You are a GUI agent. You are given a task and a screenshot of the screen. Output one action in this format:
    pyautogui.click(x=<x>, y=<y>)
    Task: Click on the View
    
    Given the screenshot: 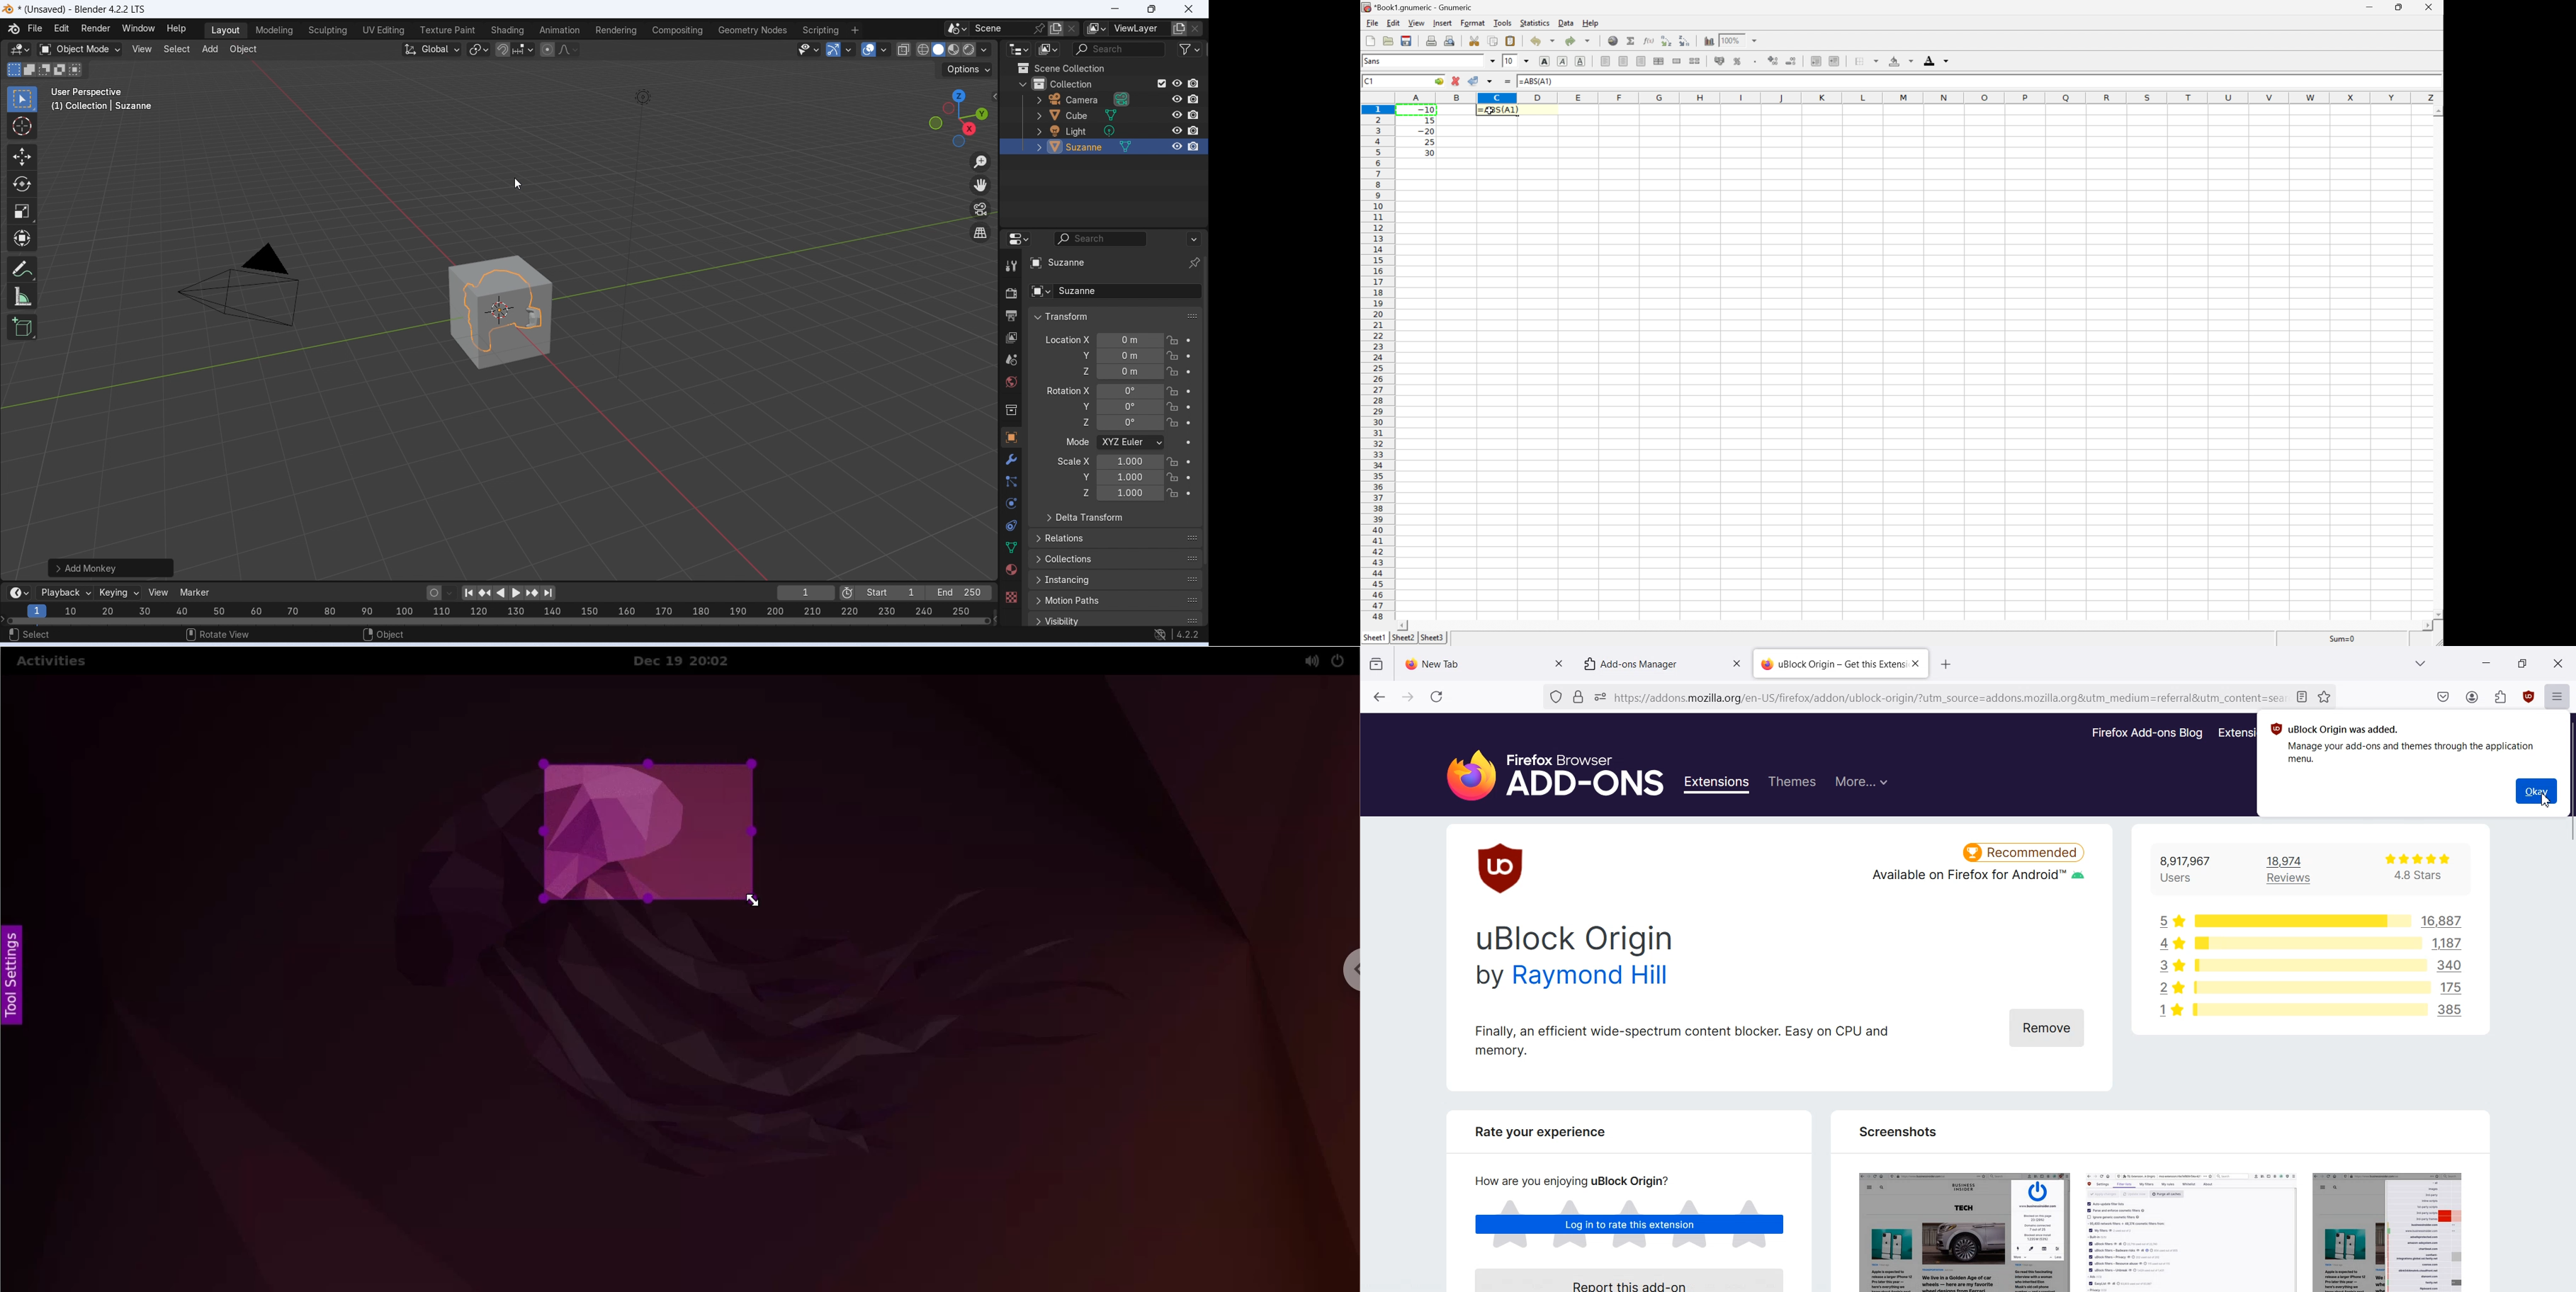 What is the action you would take?
    pyautogui.click(x=1417, y=23)
    